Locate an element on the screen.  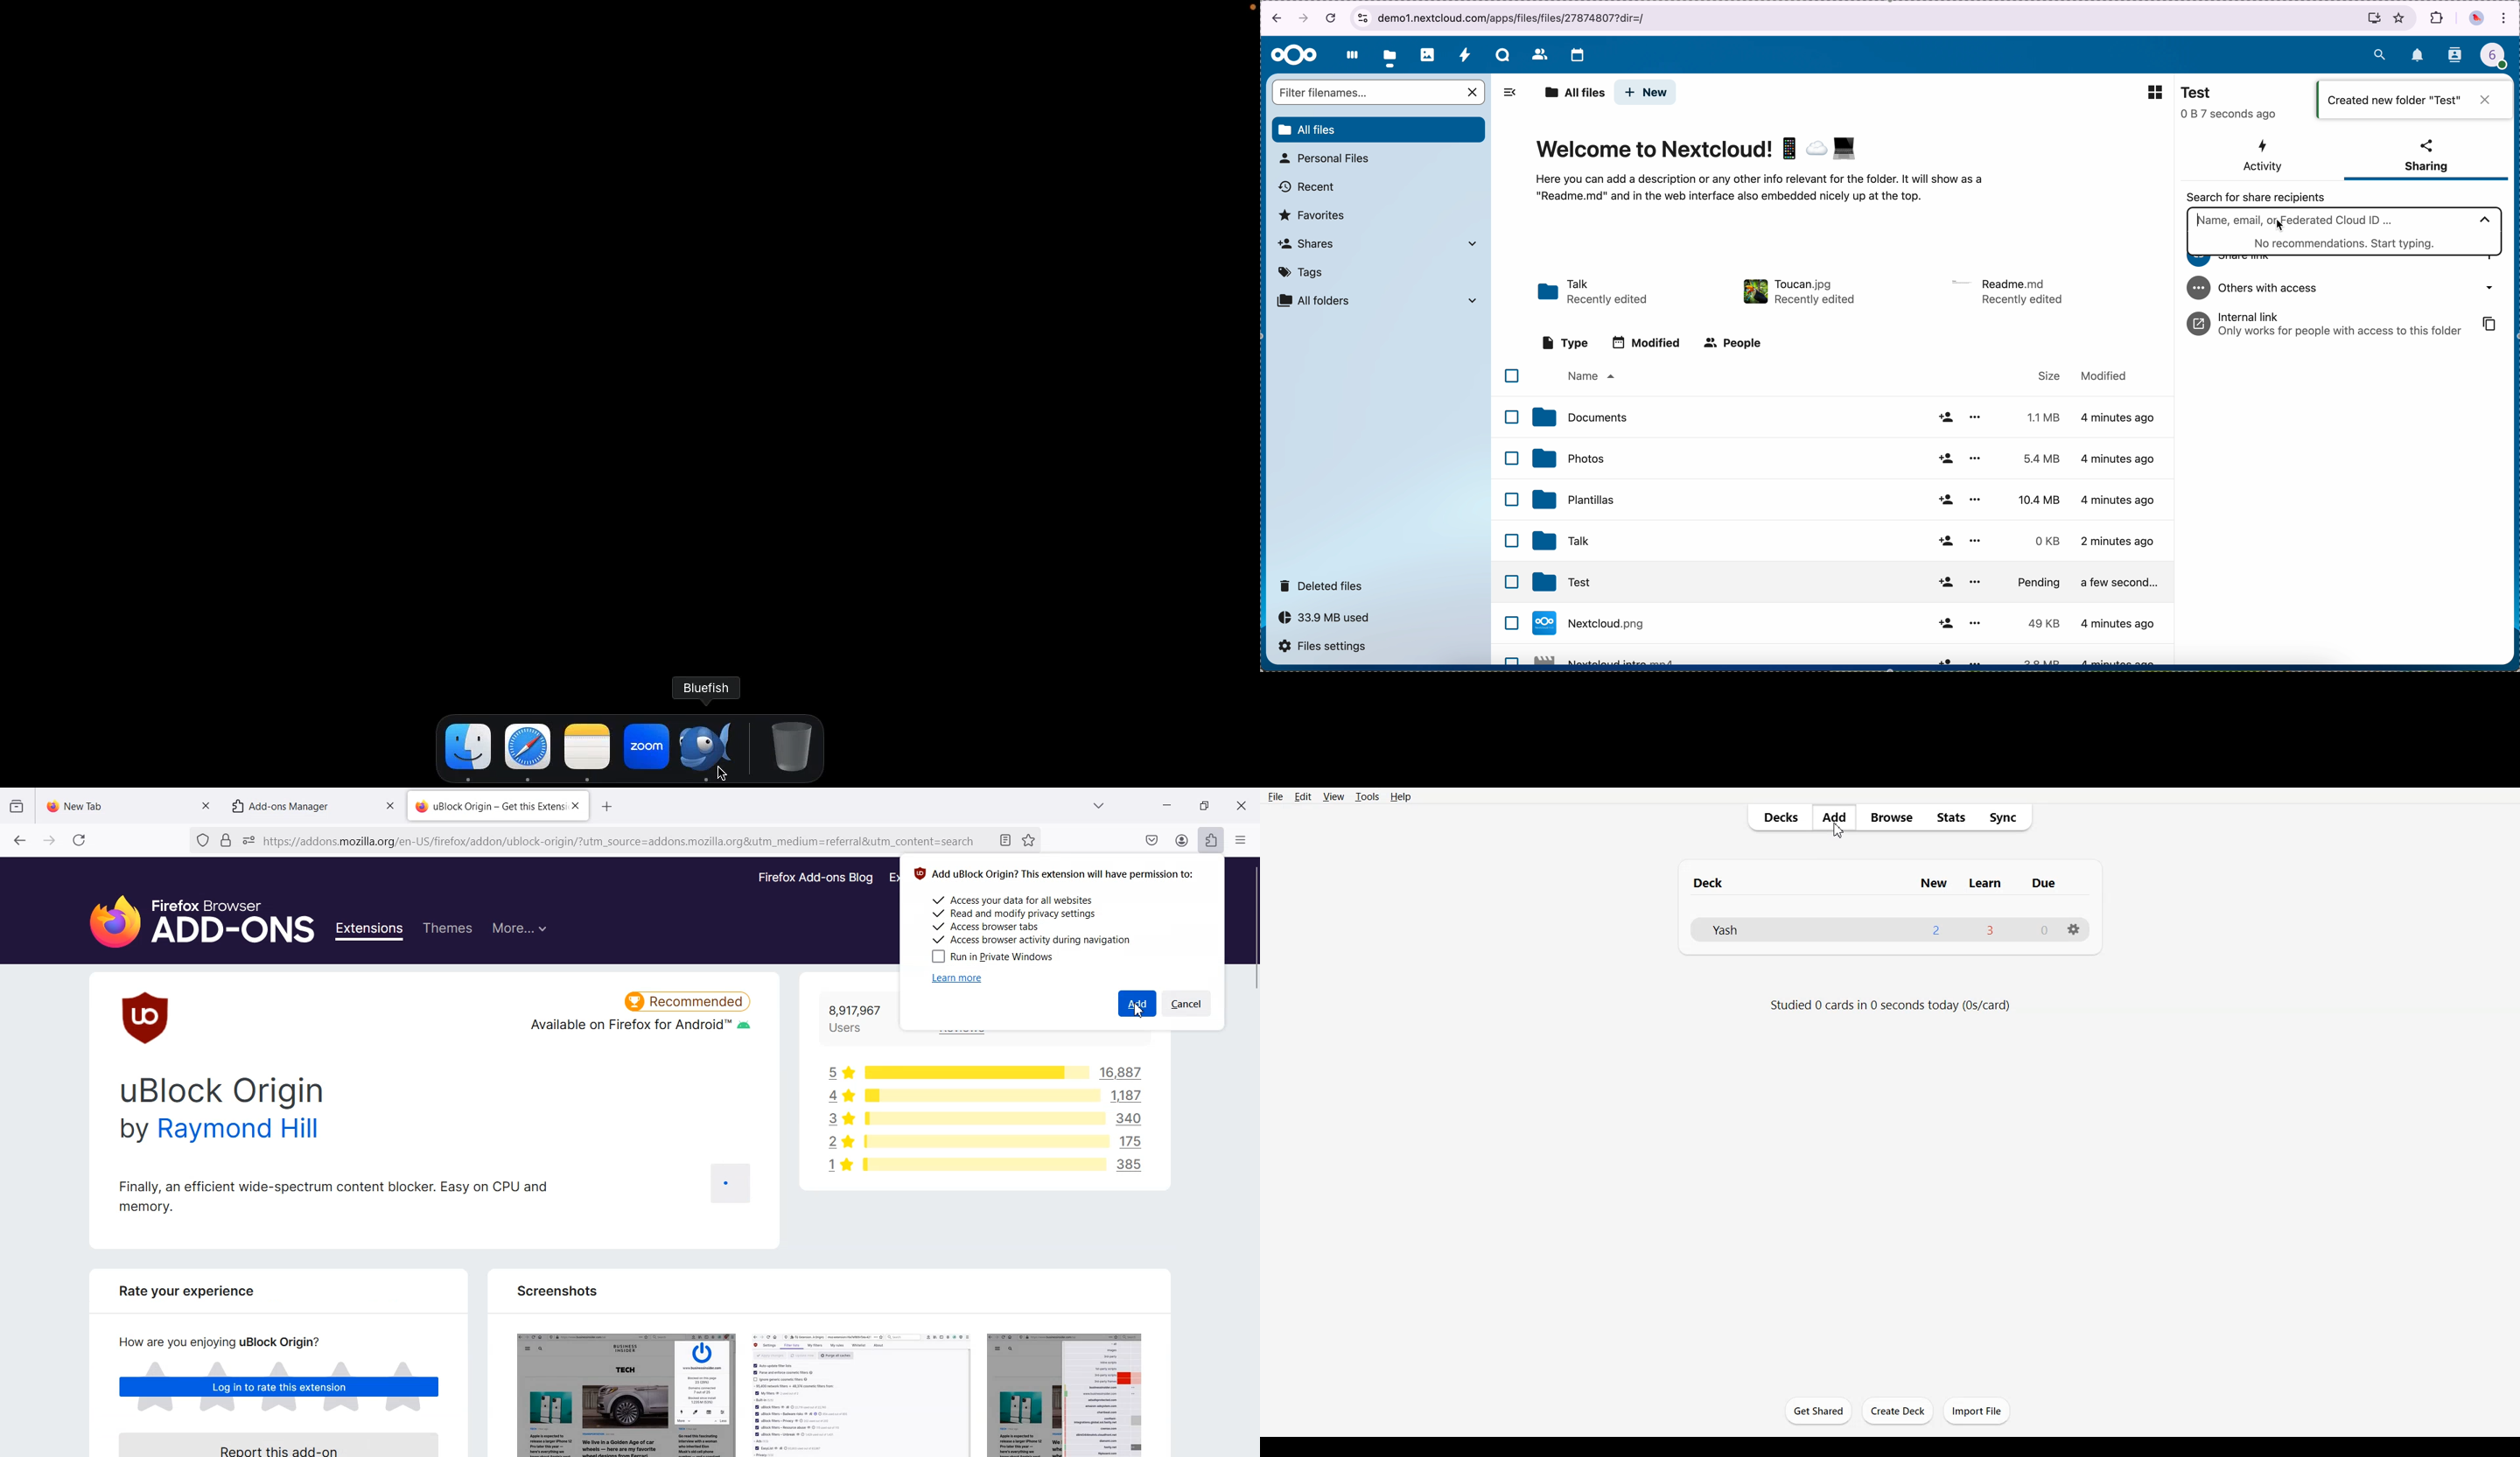
Read and modify privacy settings is located at coordinates (1015, 914).